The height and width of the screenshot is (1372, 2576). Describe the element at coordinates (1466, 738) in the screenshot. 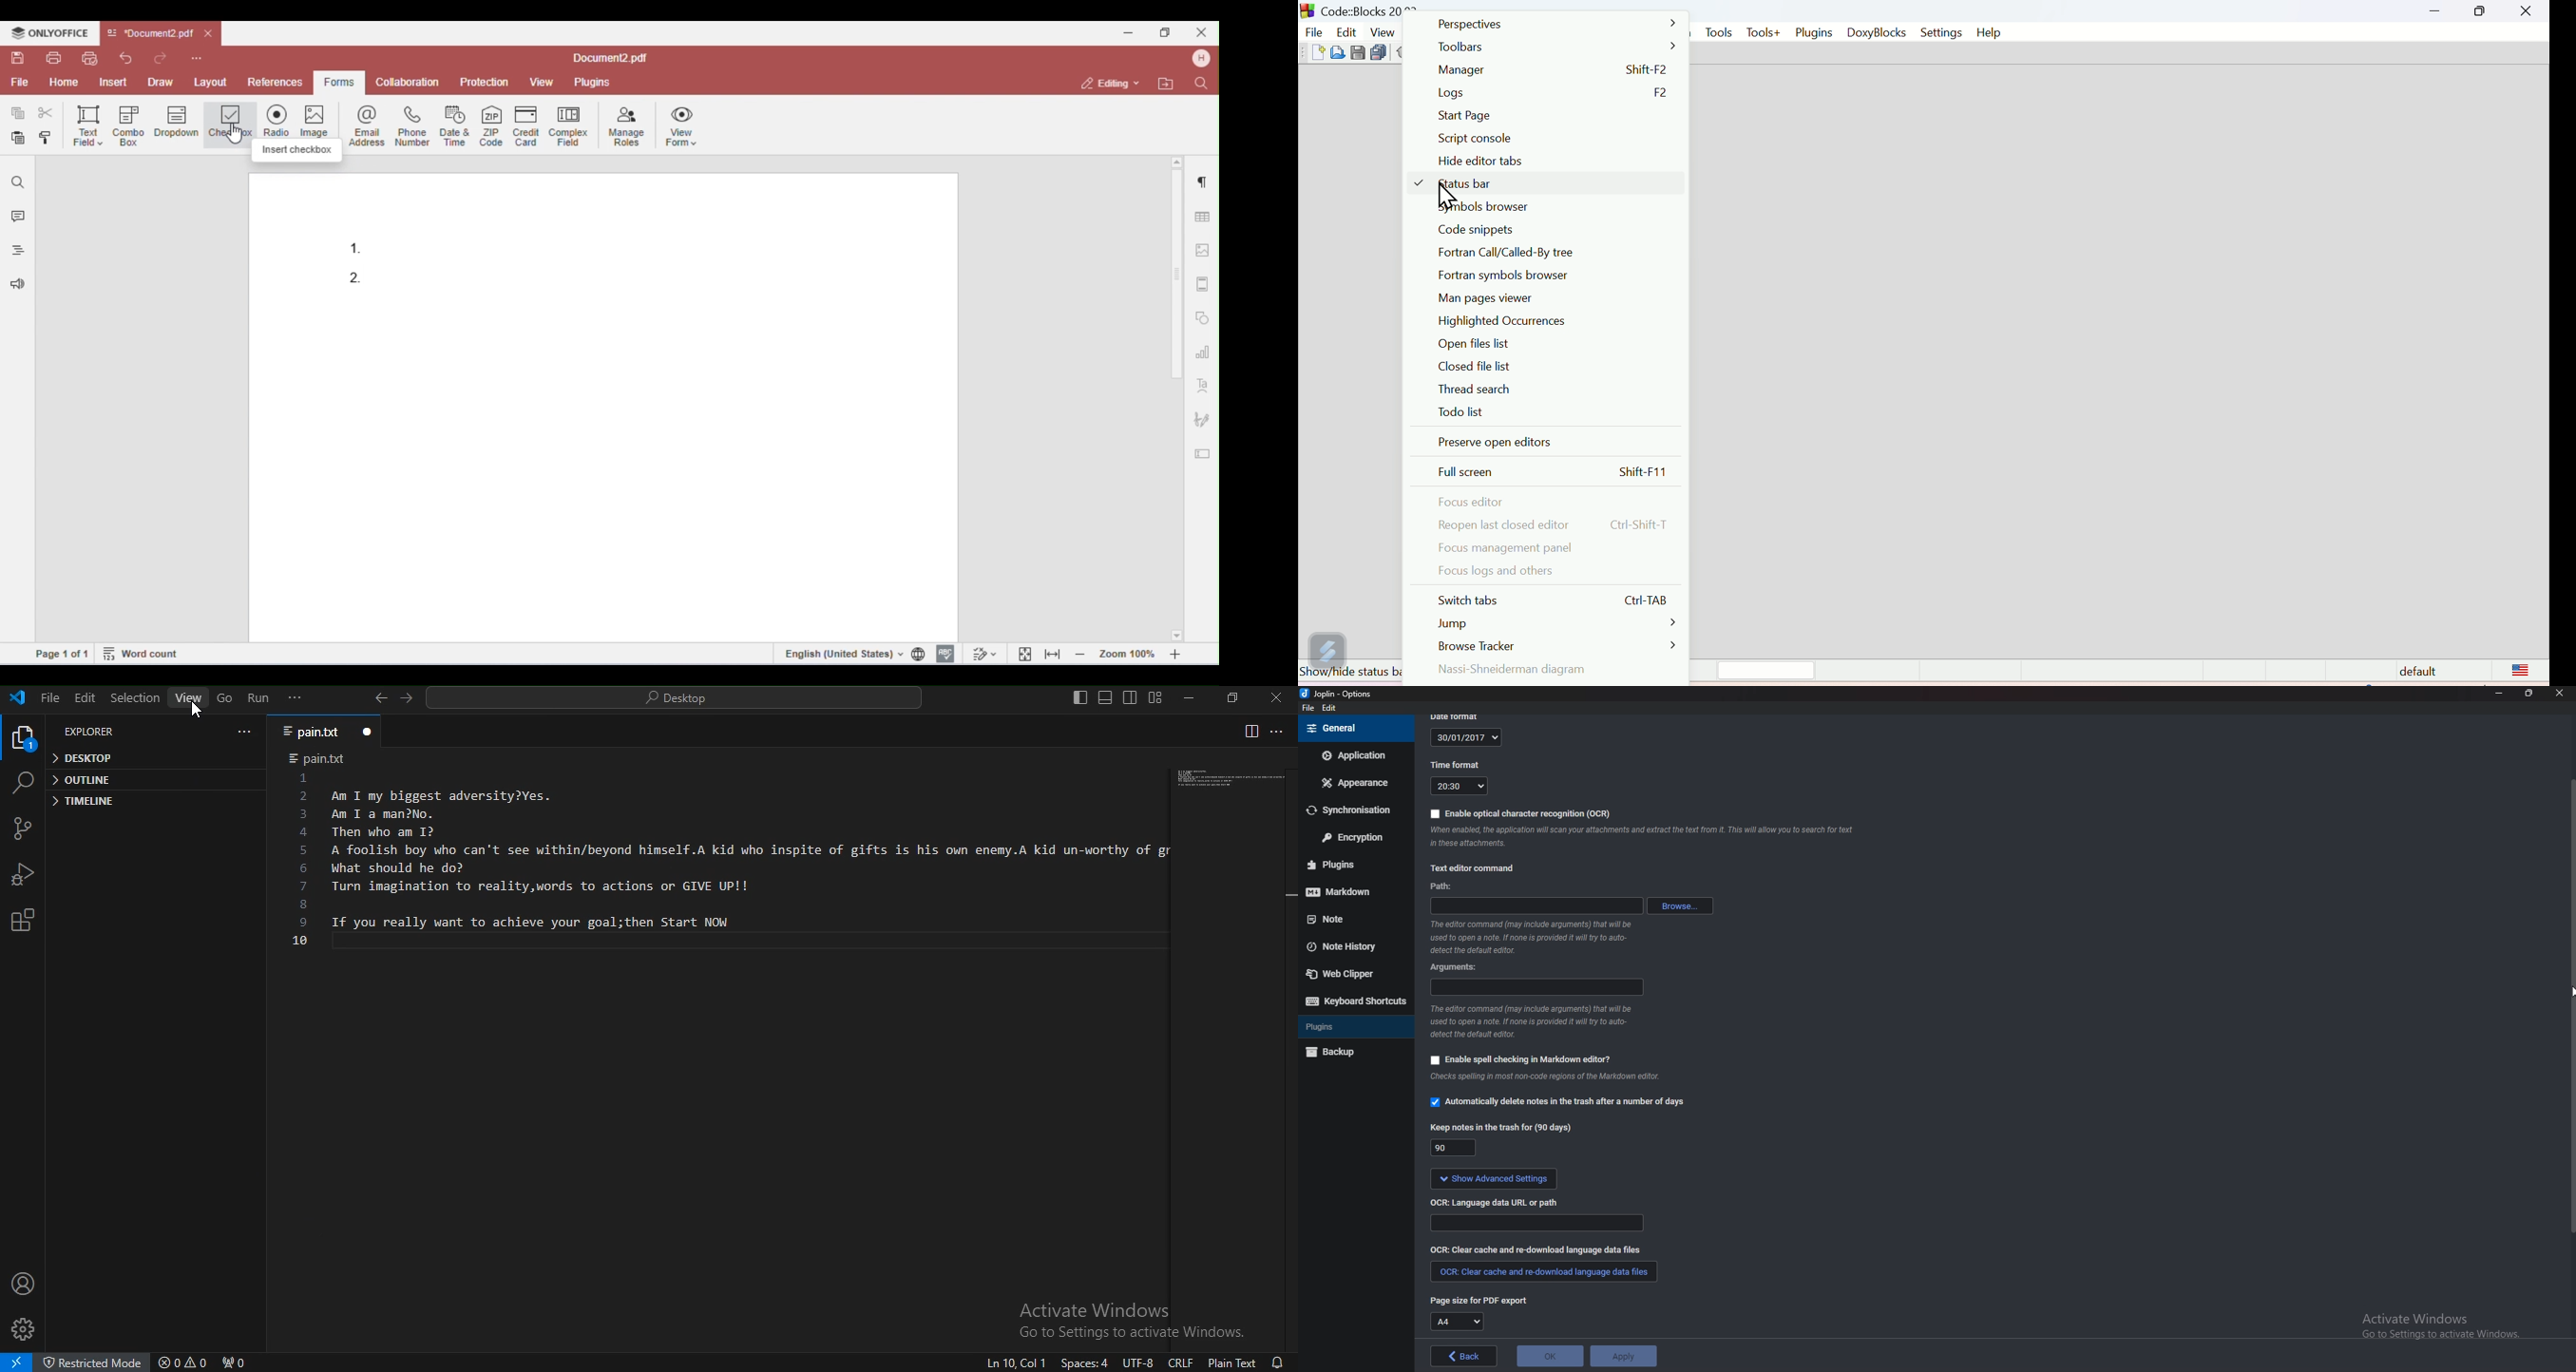

I see `30/01/2017` at that location.